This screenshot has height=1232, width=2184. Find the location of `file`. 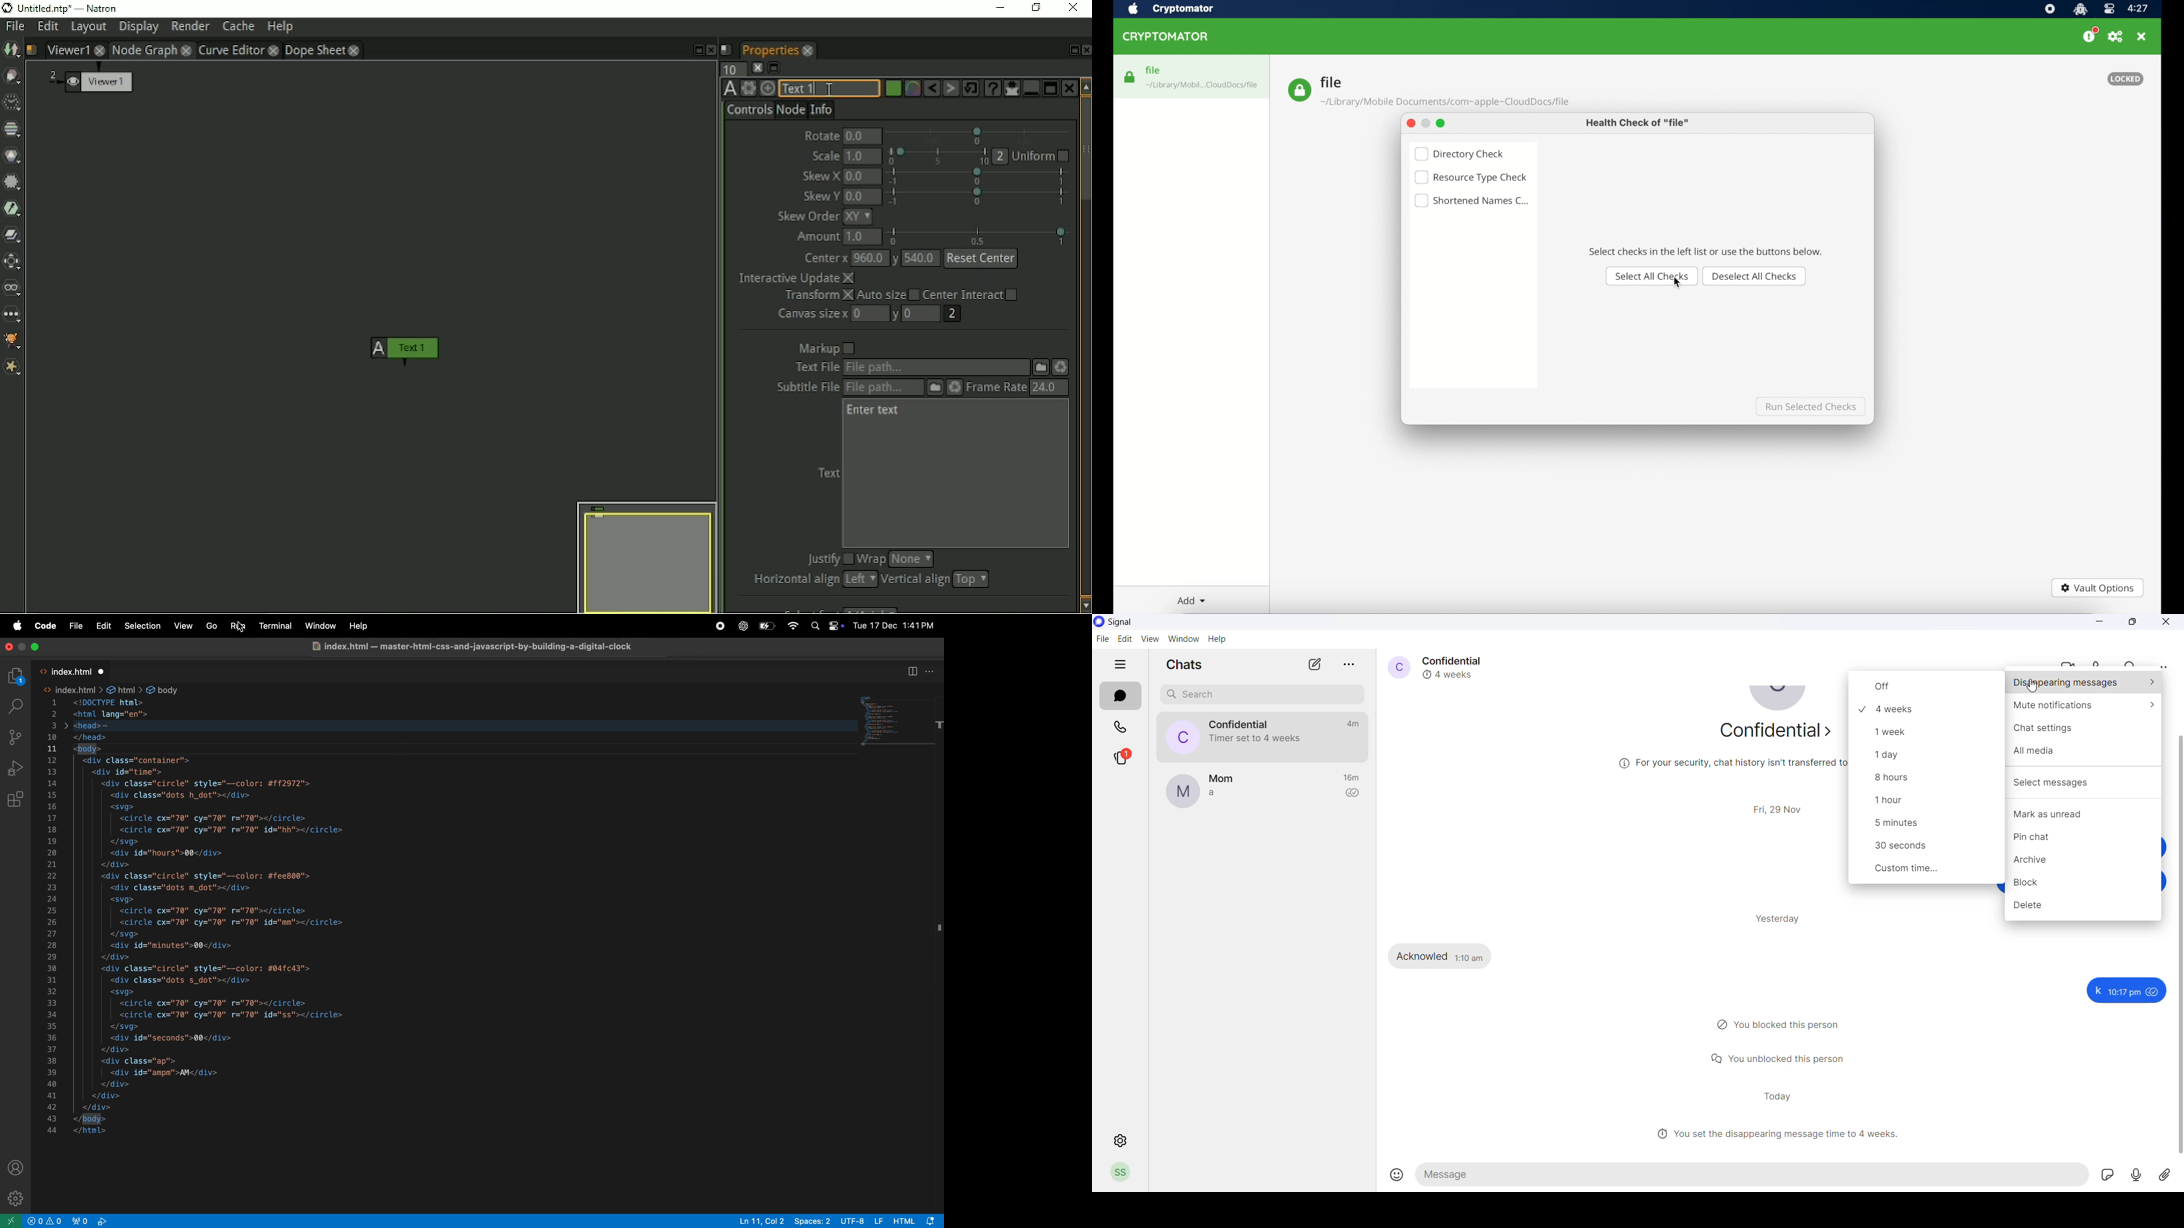

file is located at coordinates (1102, 639).